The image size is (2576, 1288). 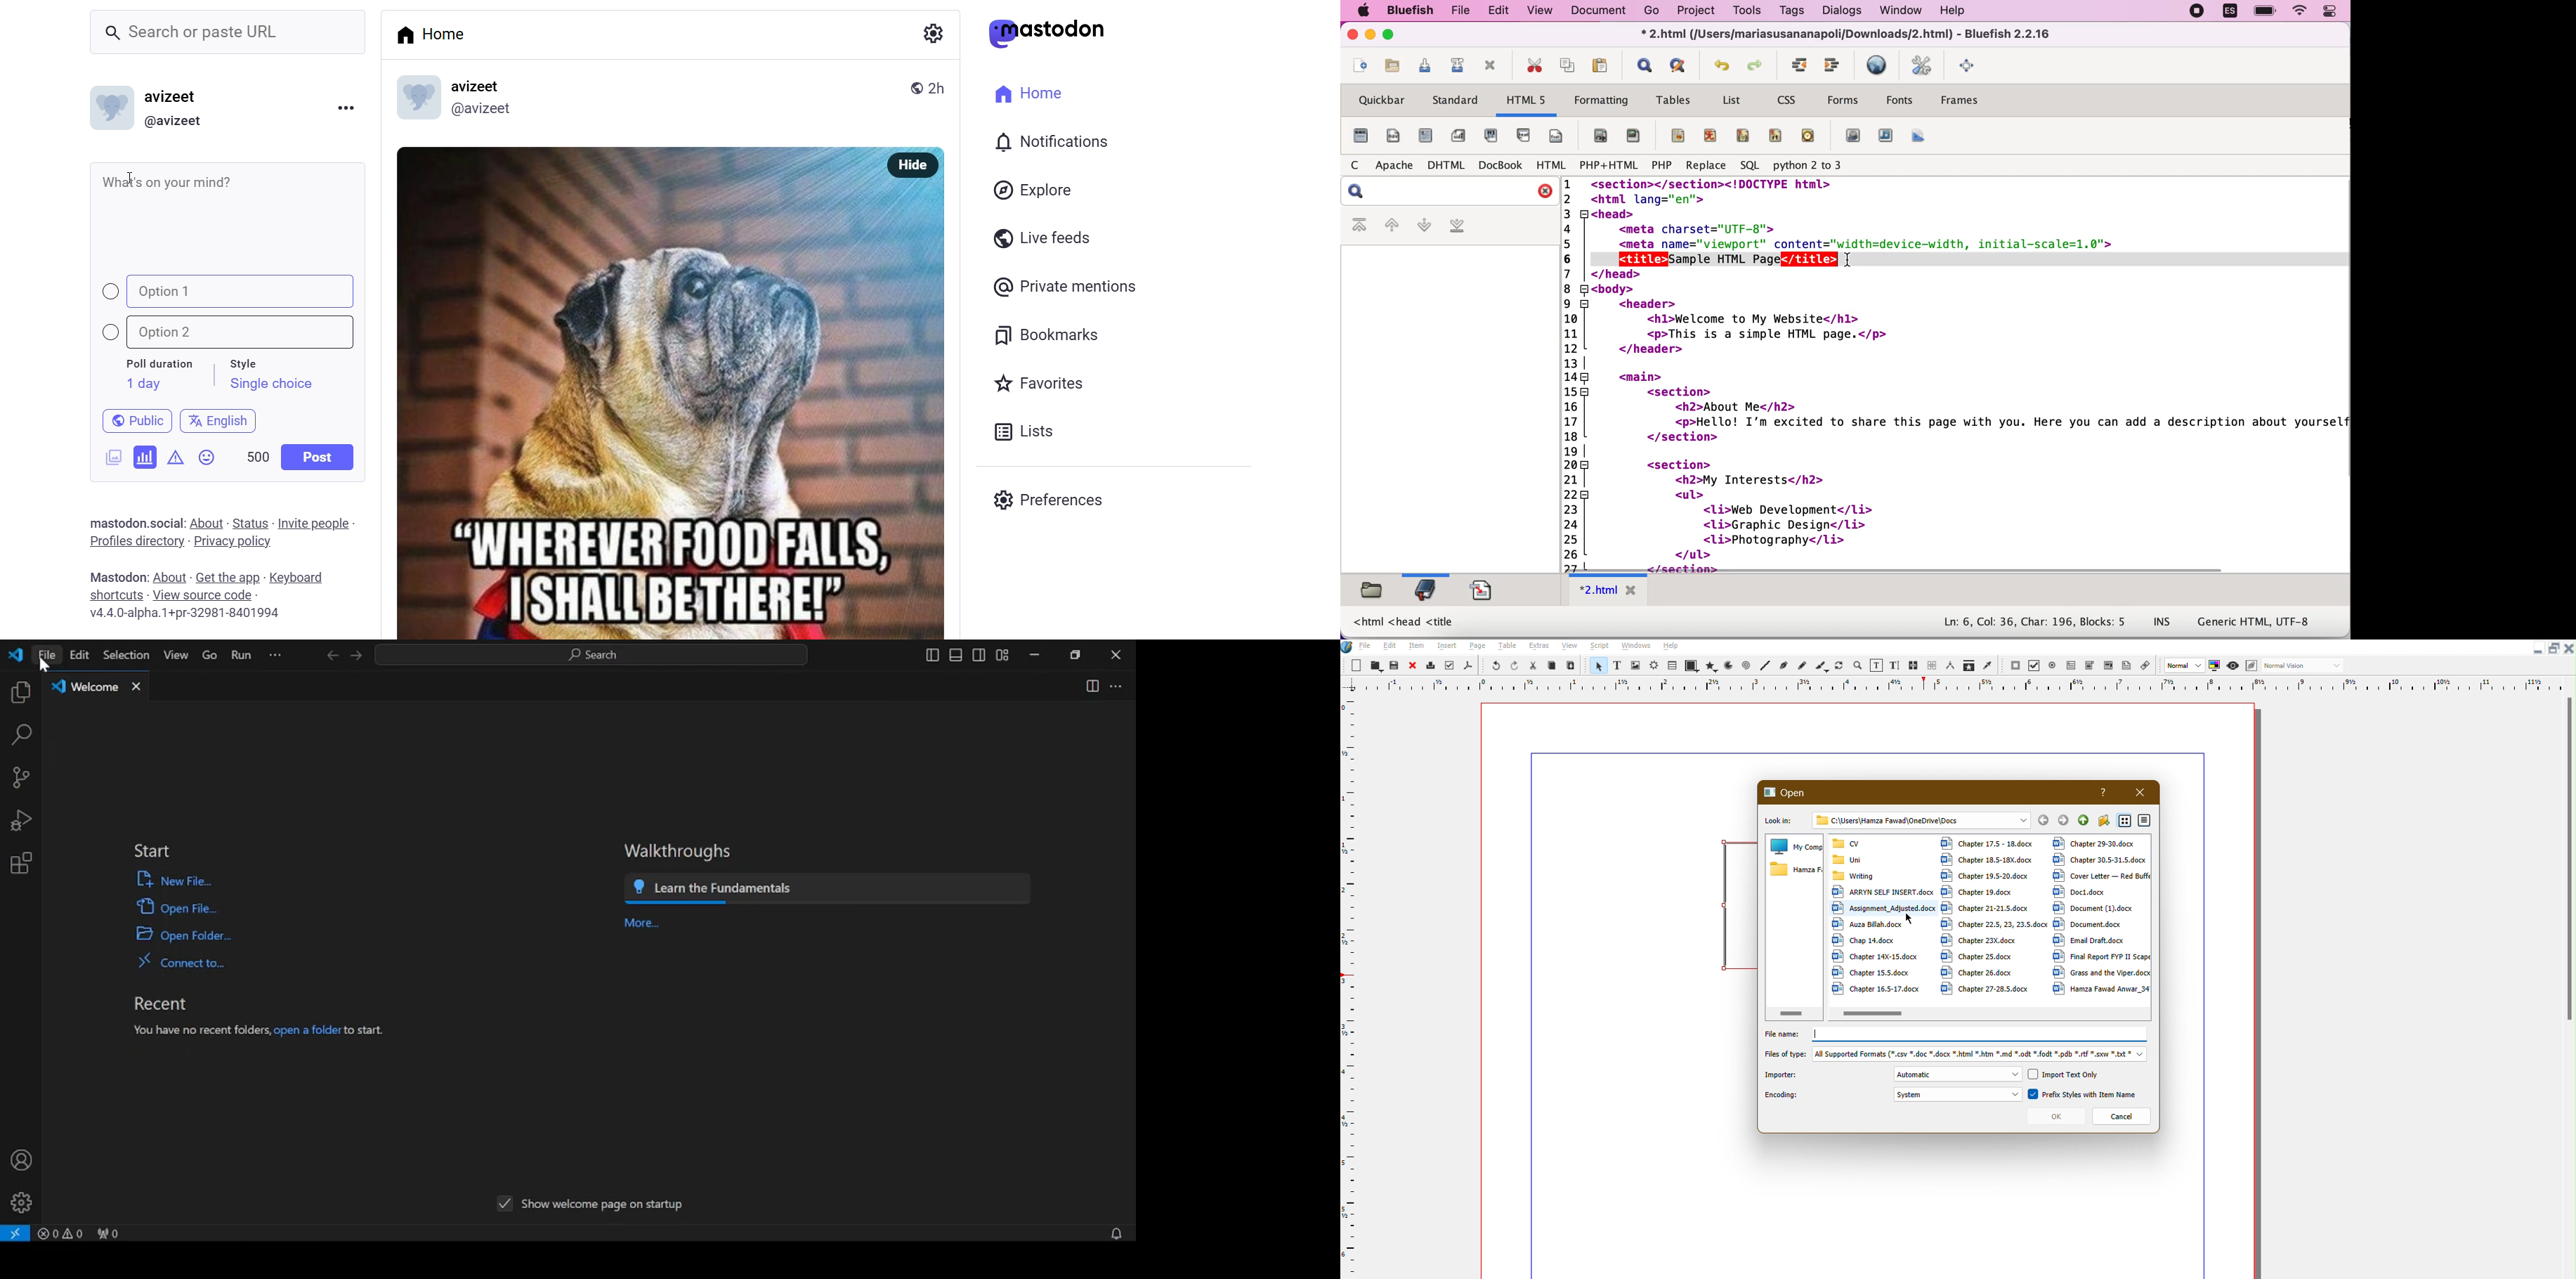 I want to click on Maximize, so click(x=2552, y=648).